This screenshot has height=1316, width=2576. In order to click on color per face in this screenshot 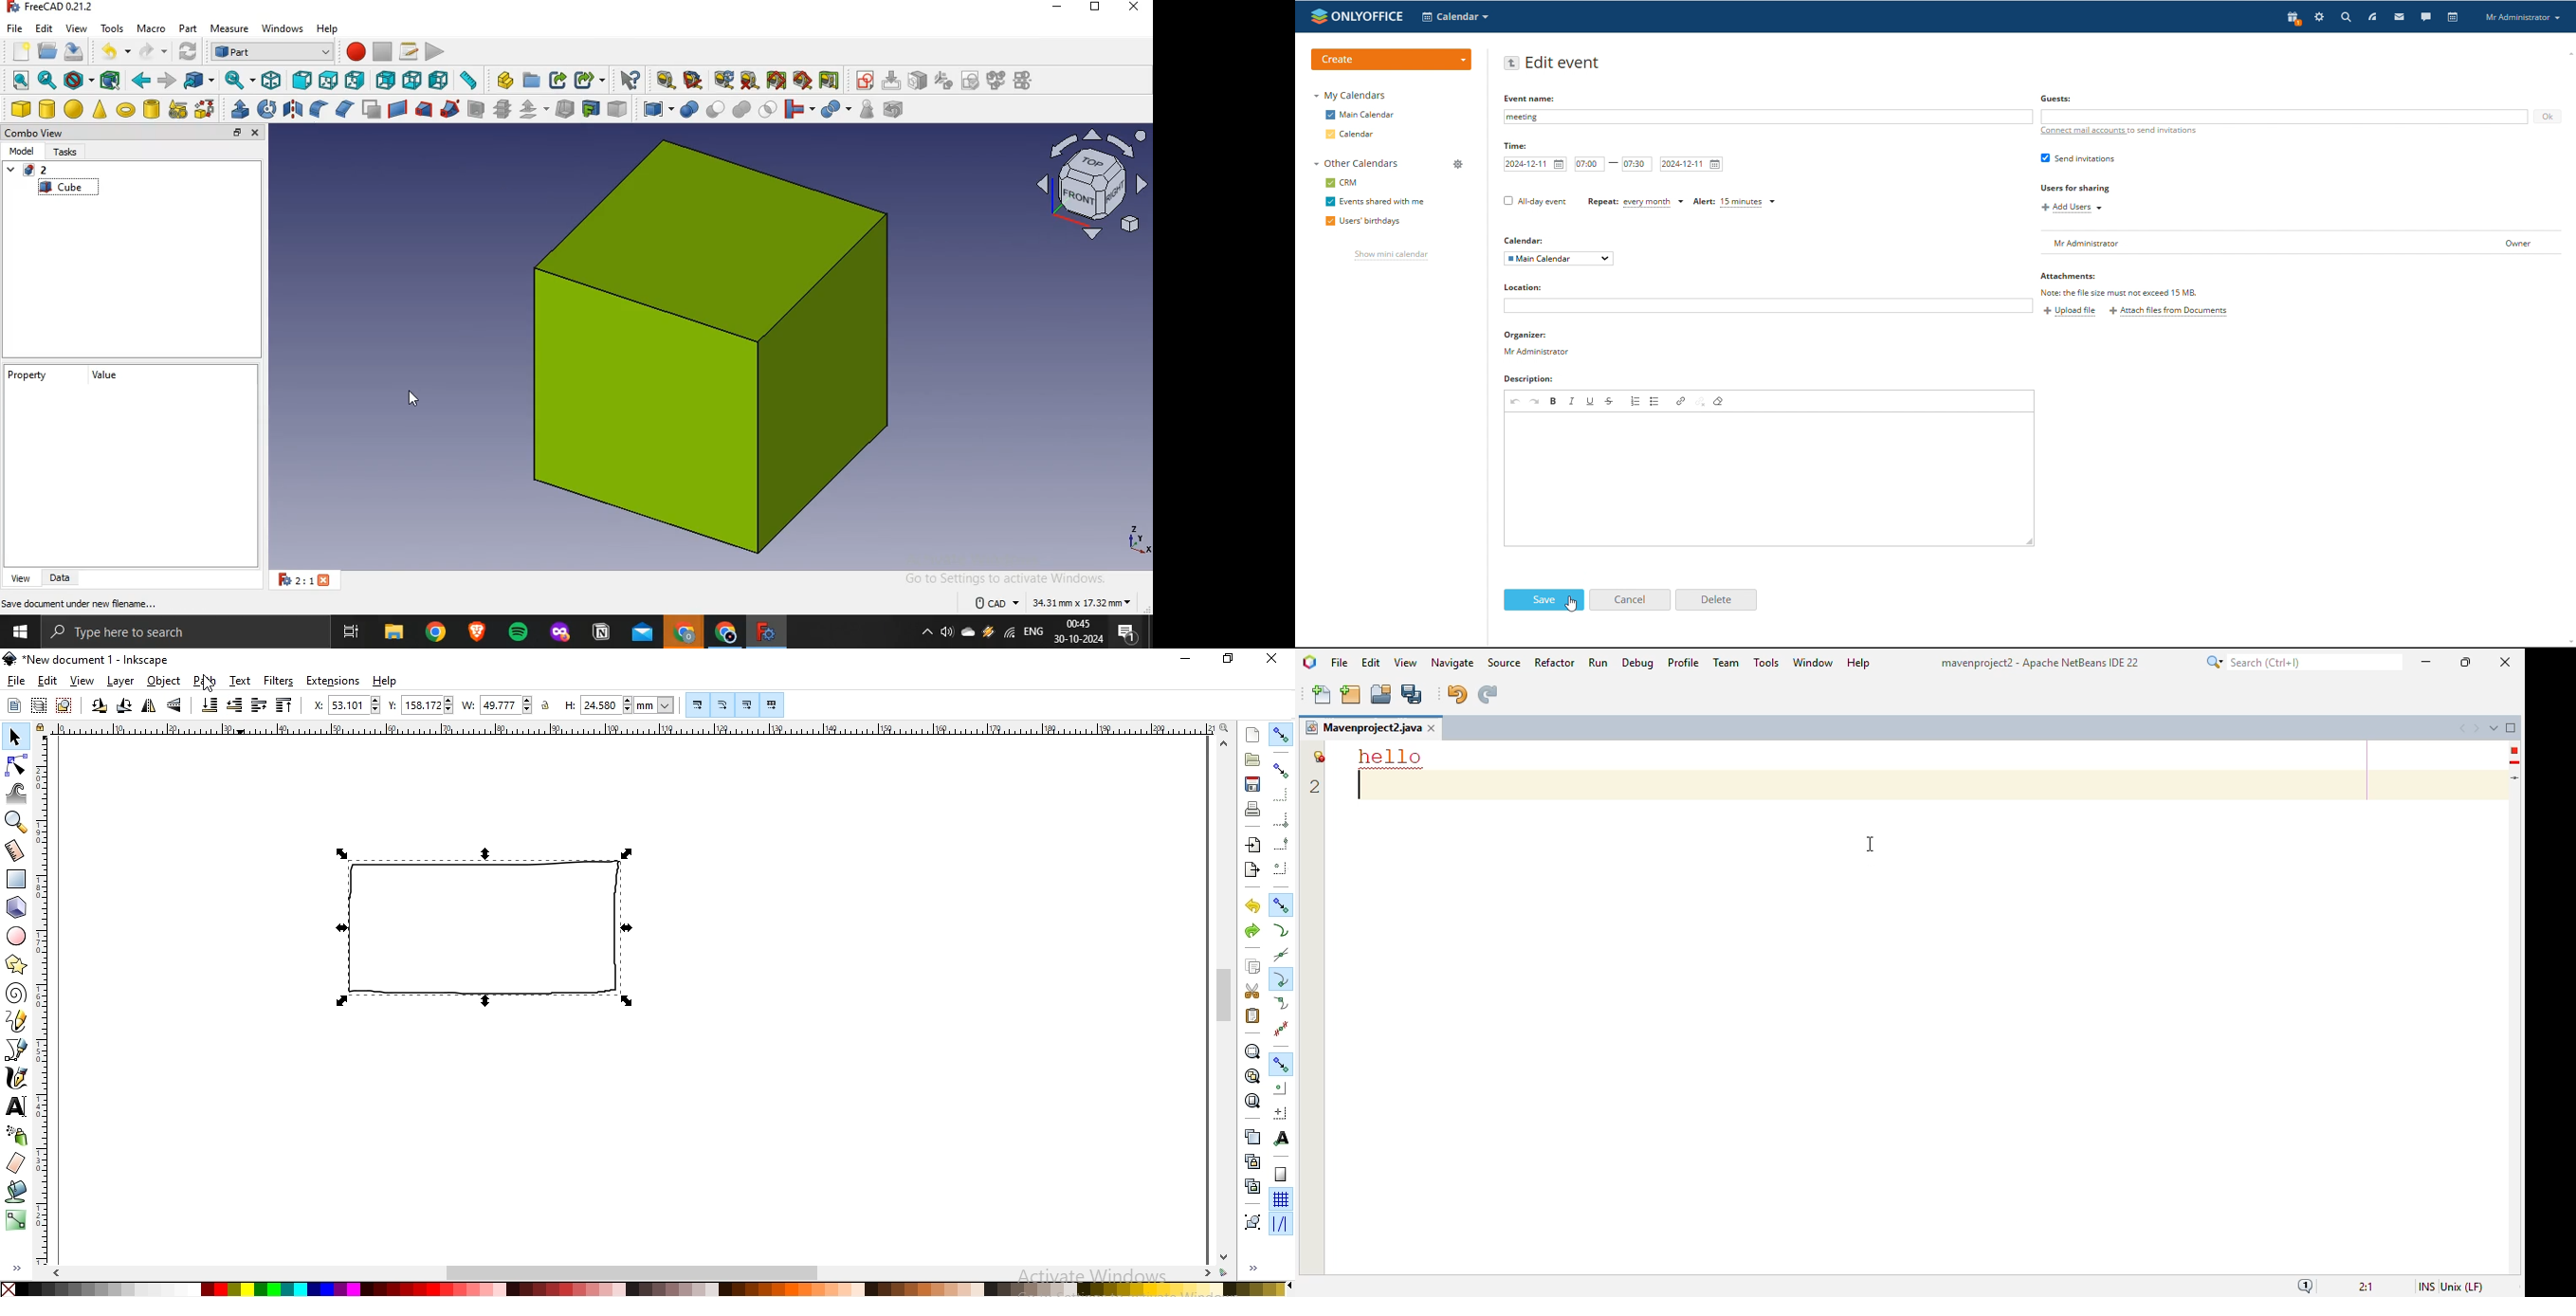, I will do `click(617, 109)`.